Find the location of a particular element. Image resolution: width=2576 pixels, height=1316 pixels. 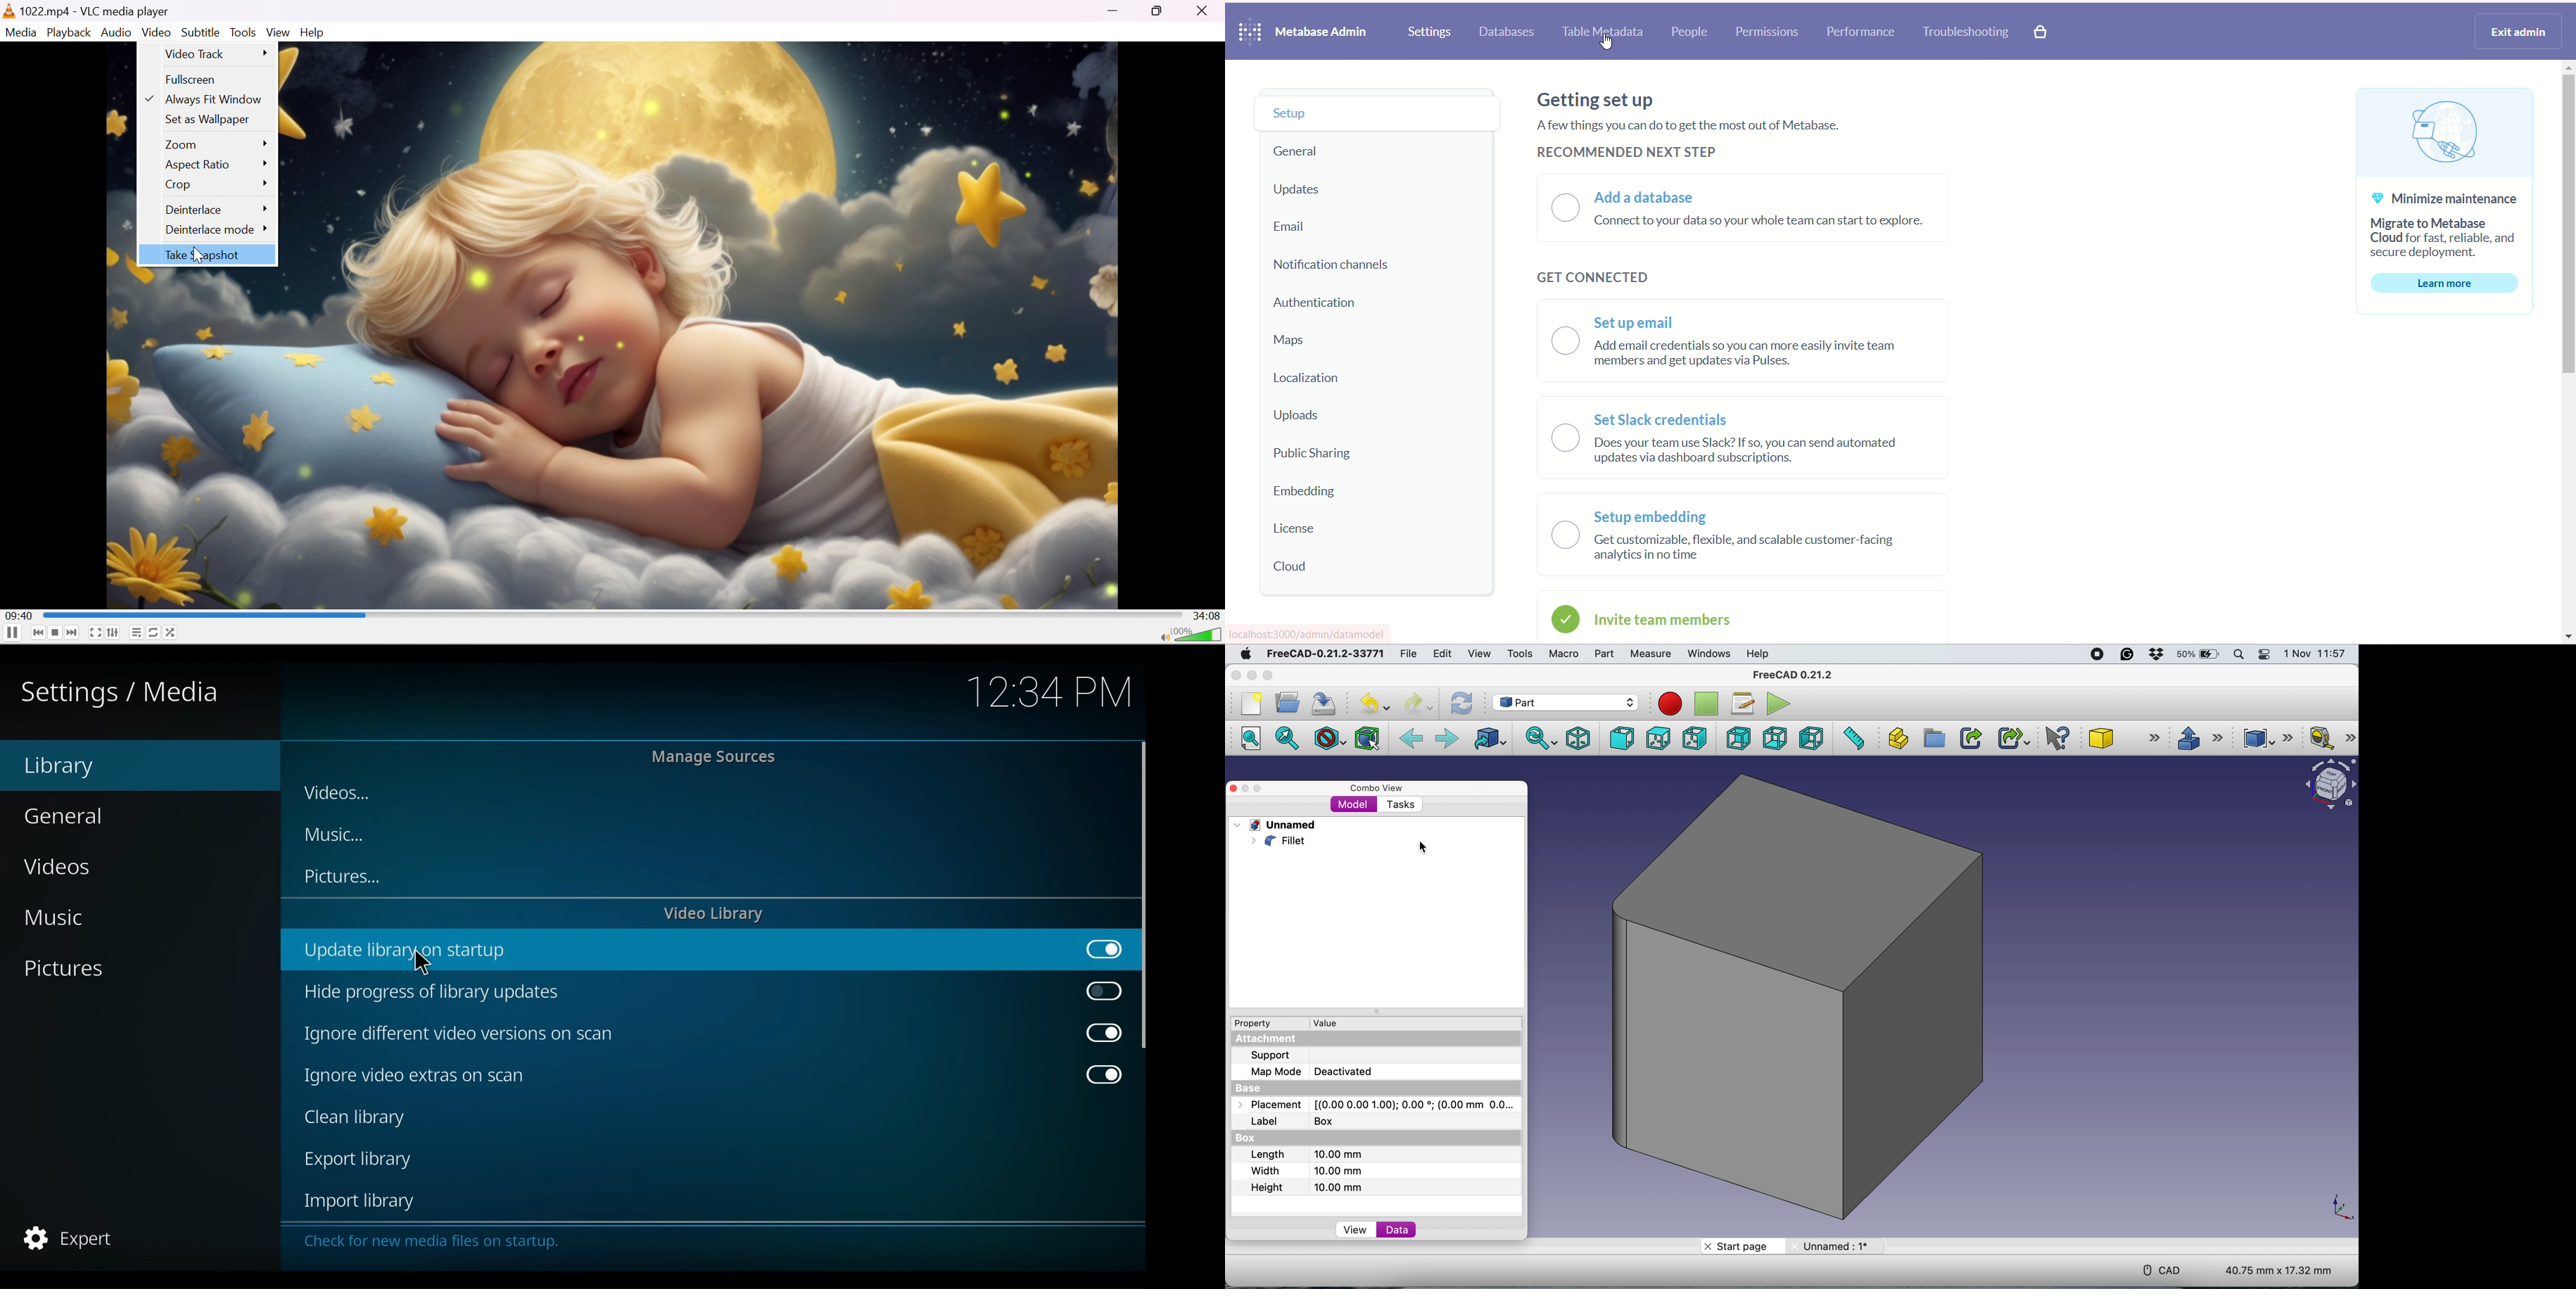

draw style is located at coordinates (1330, 740).